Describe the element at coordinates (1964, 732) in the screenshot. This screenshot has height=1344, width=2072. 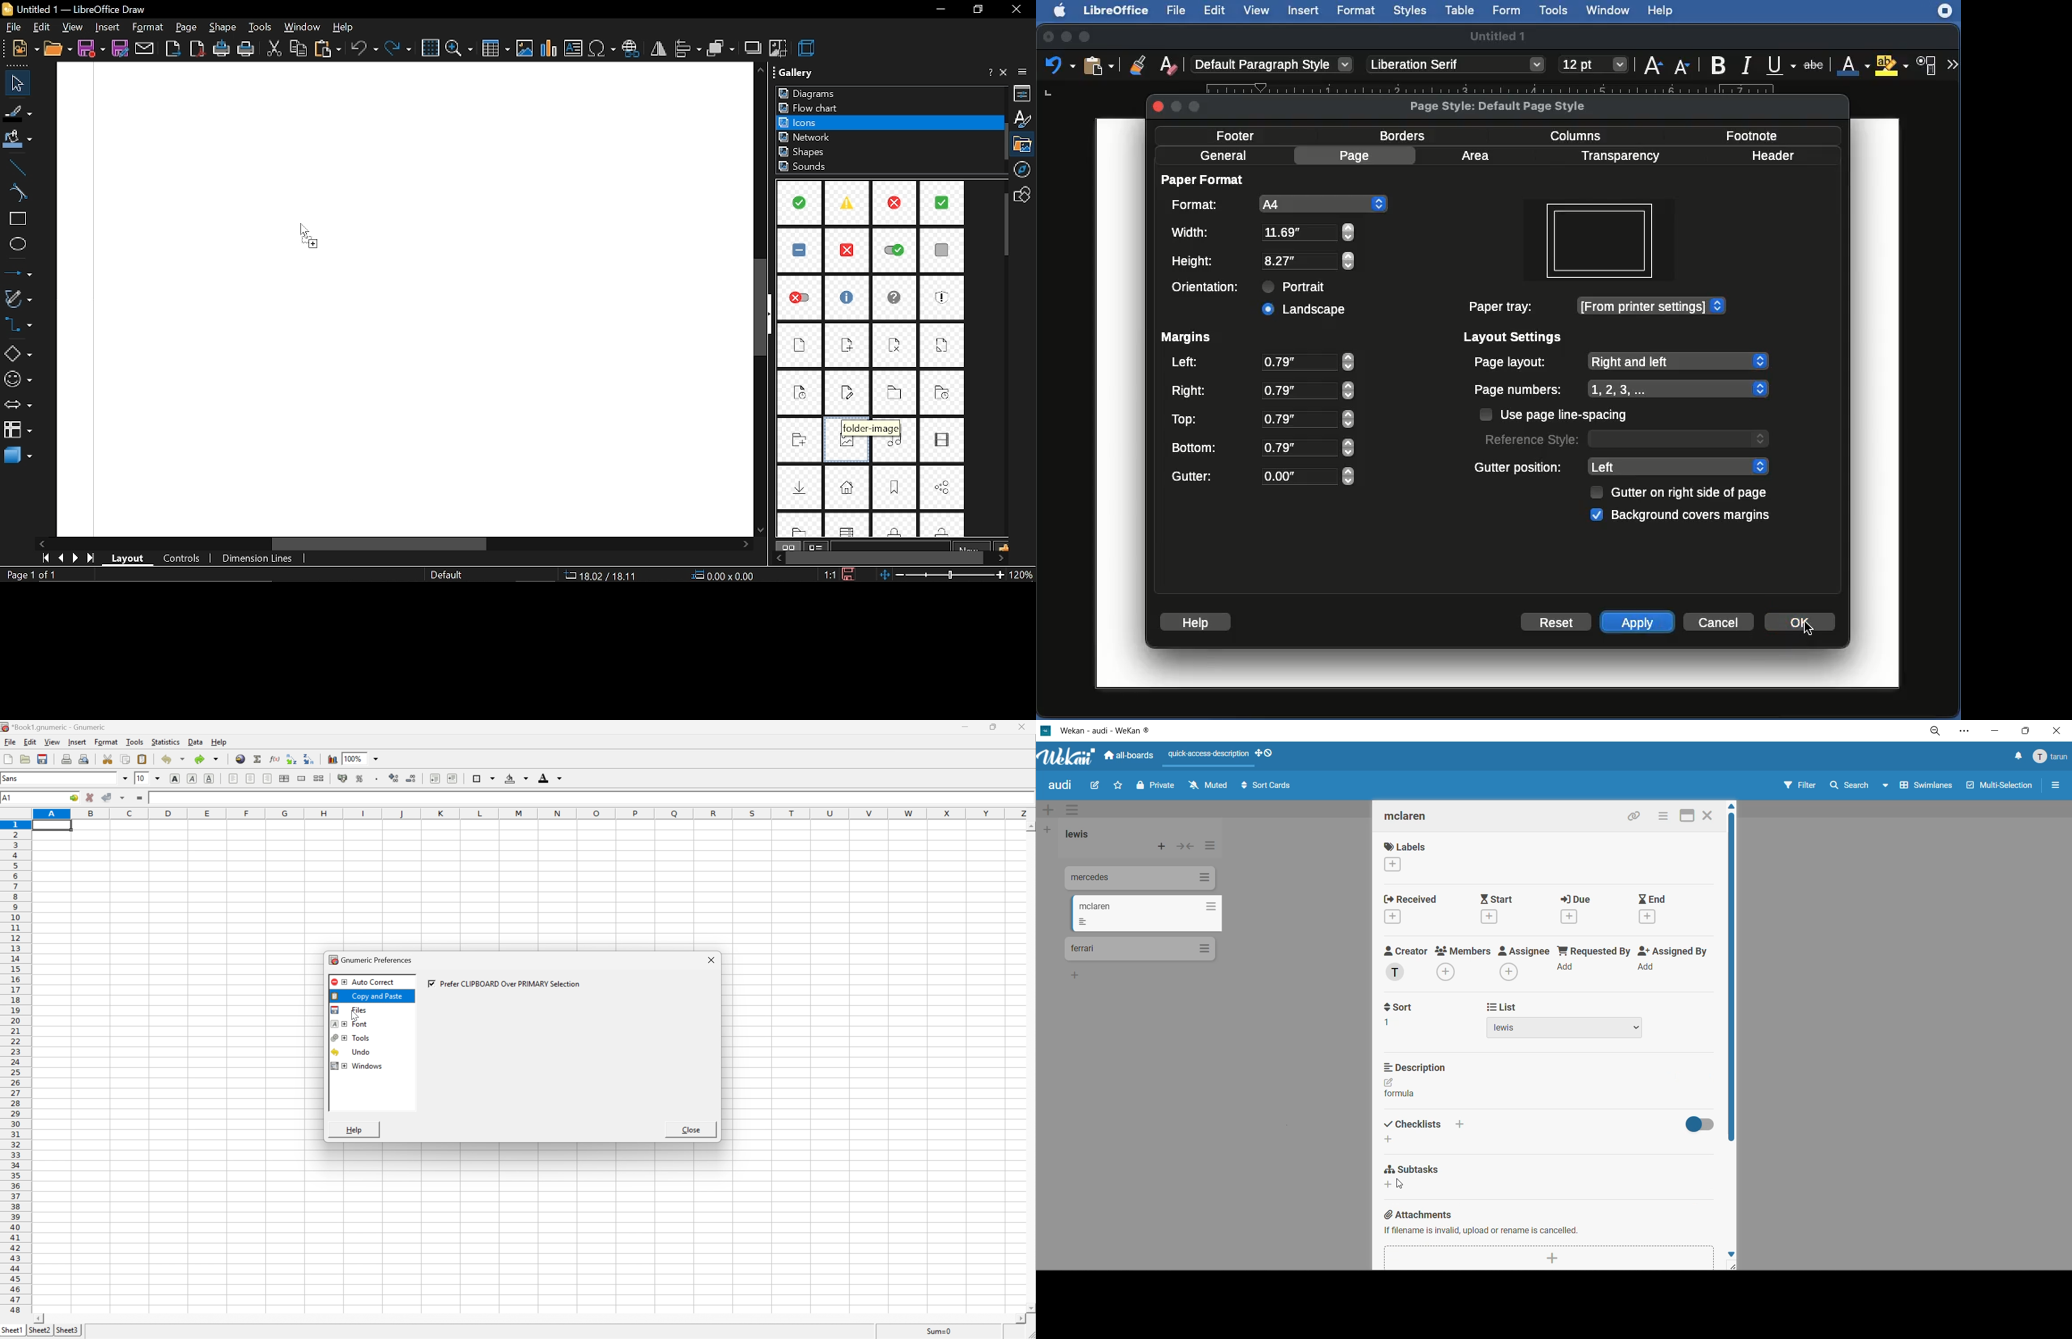
I see `settings` at that location.